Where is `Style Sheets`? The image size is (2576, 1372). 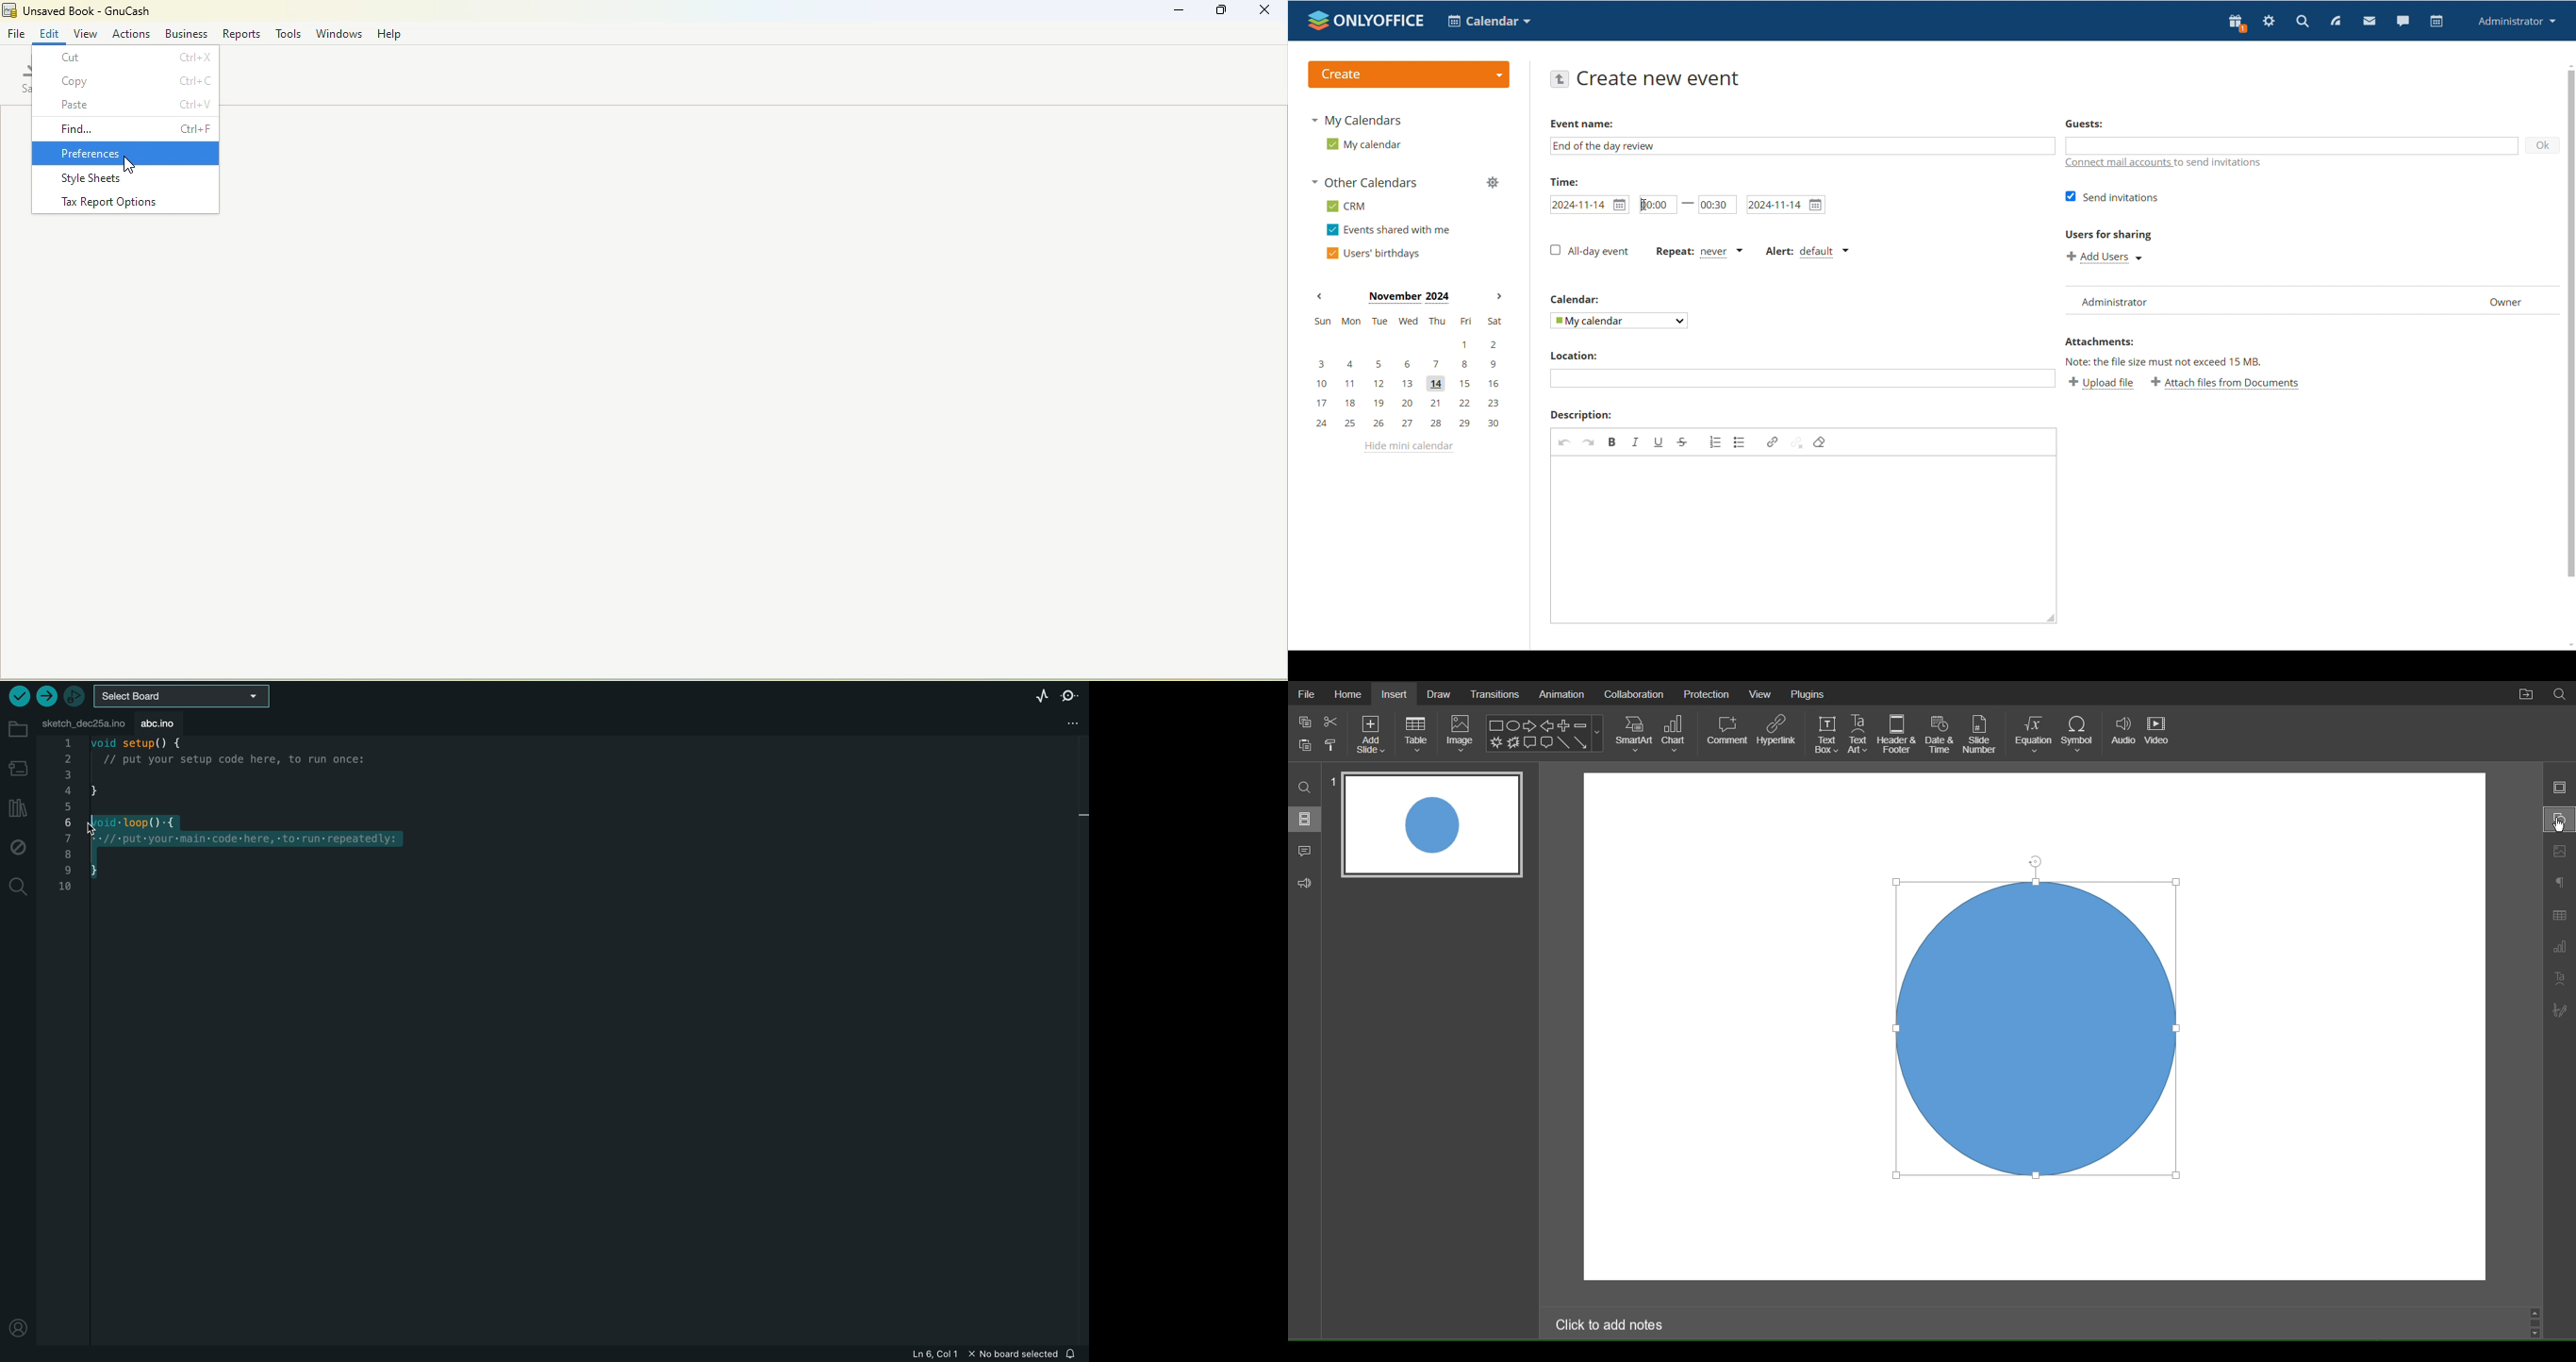
Style Sheets is located at coordinates (125, 176).